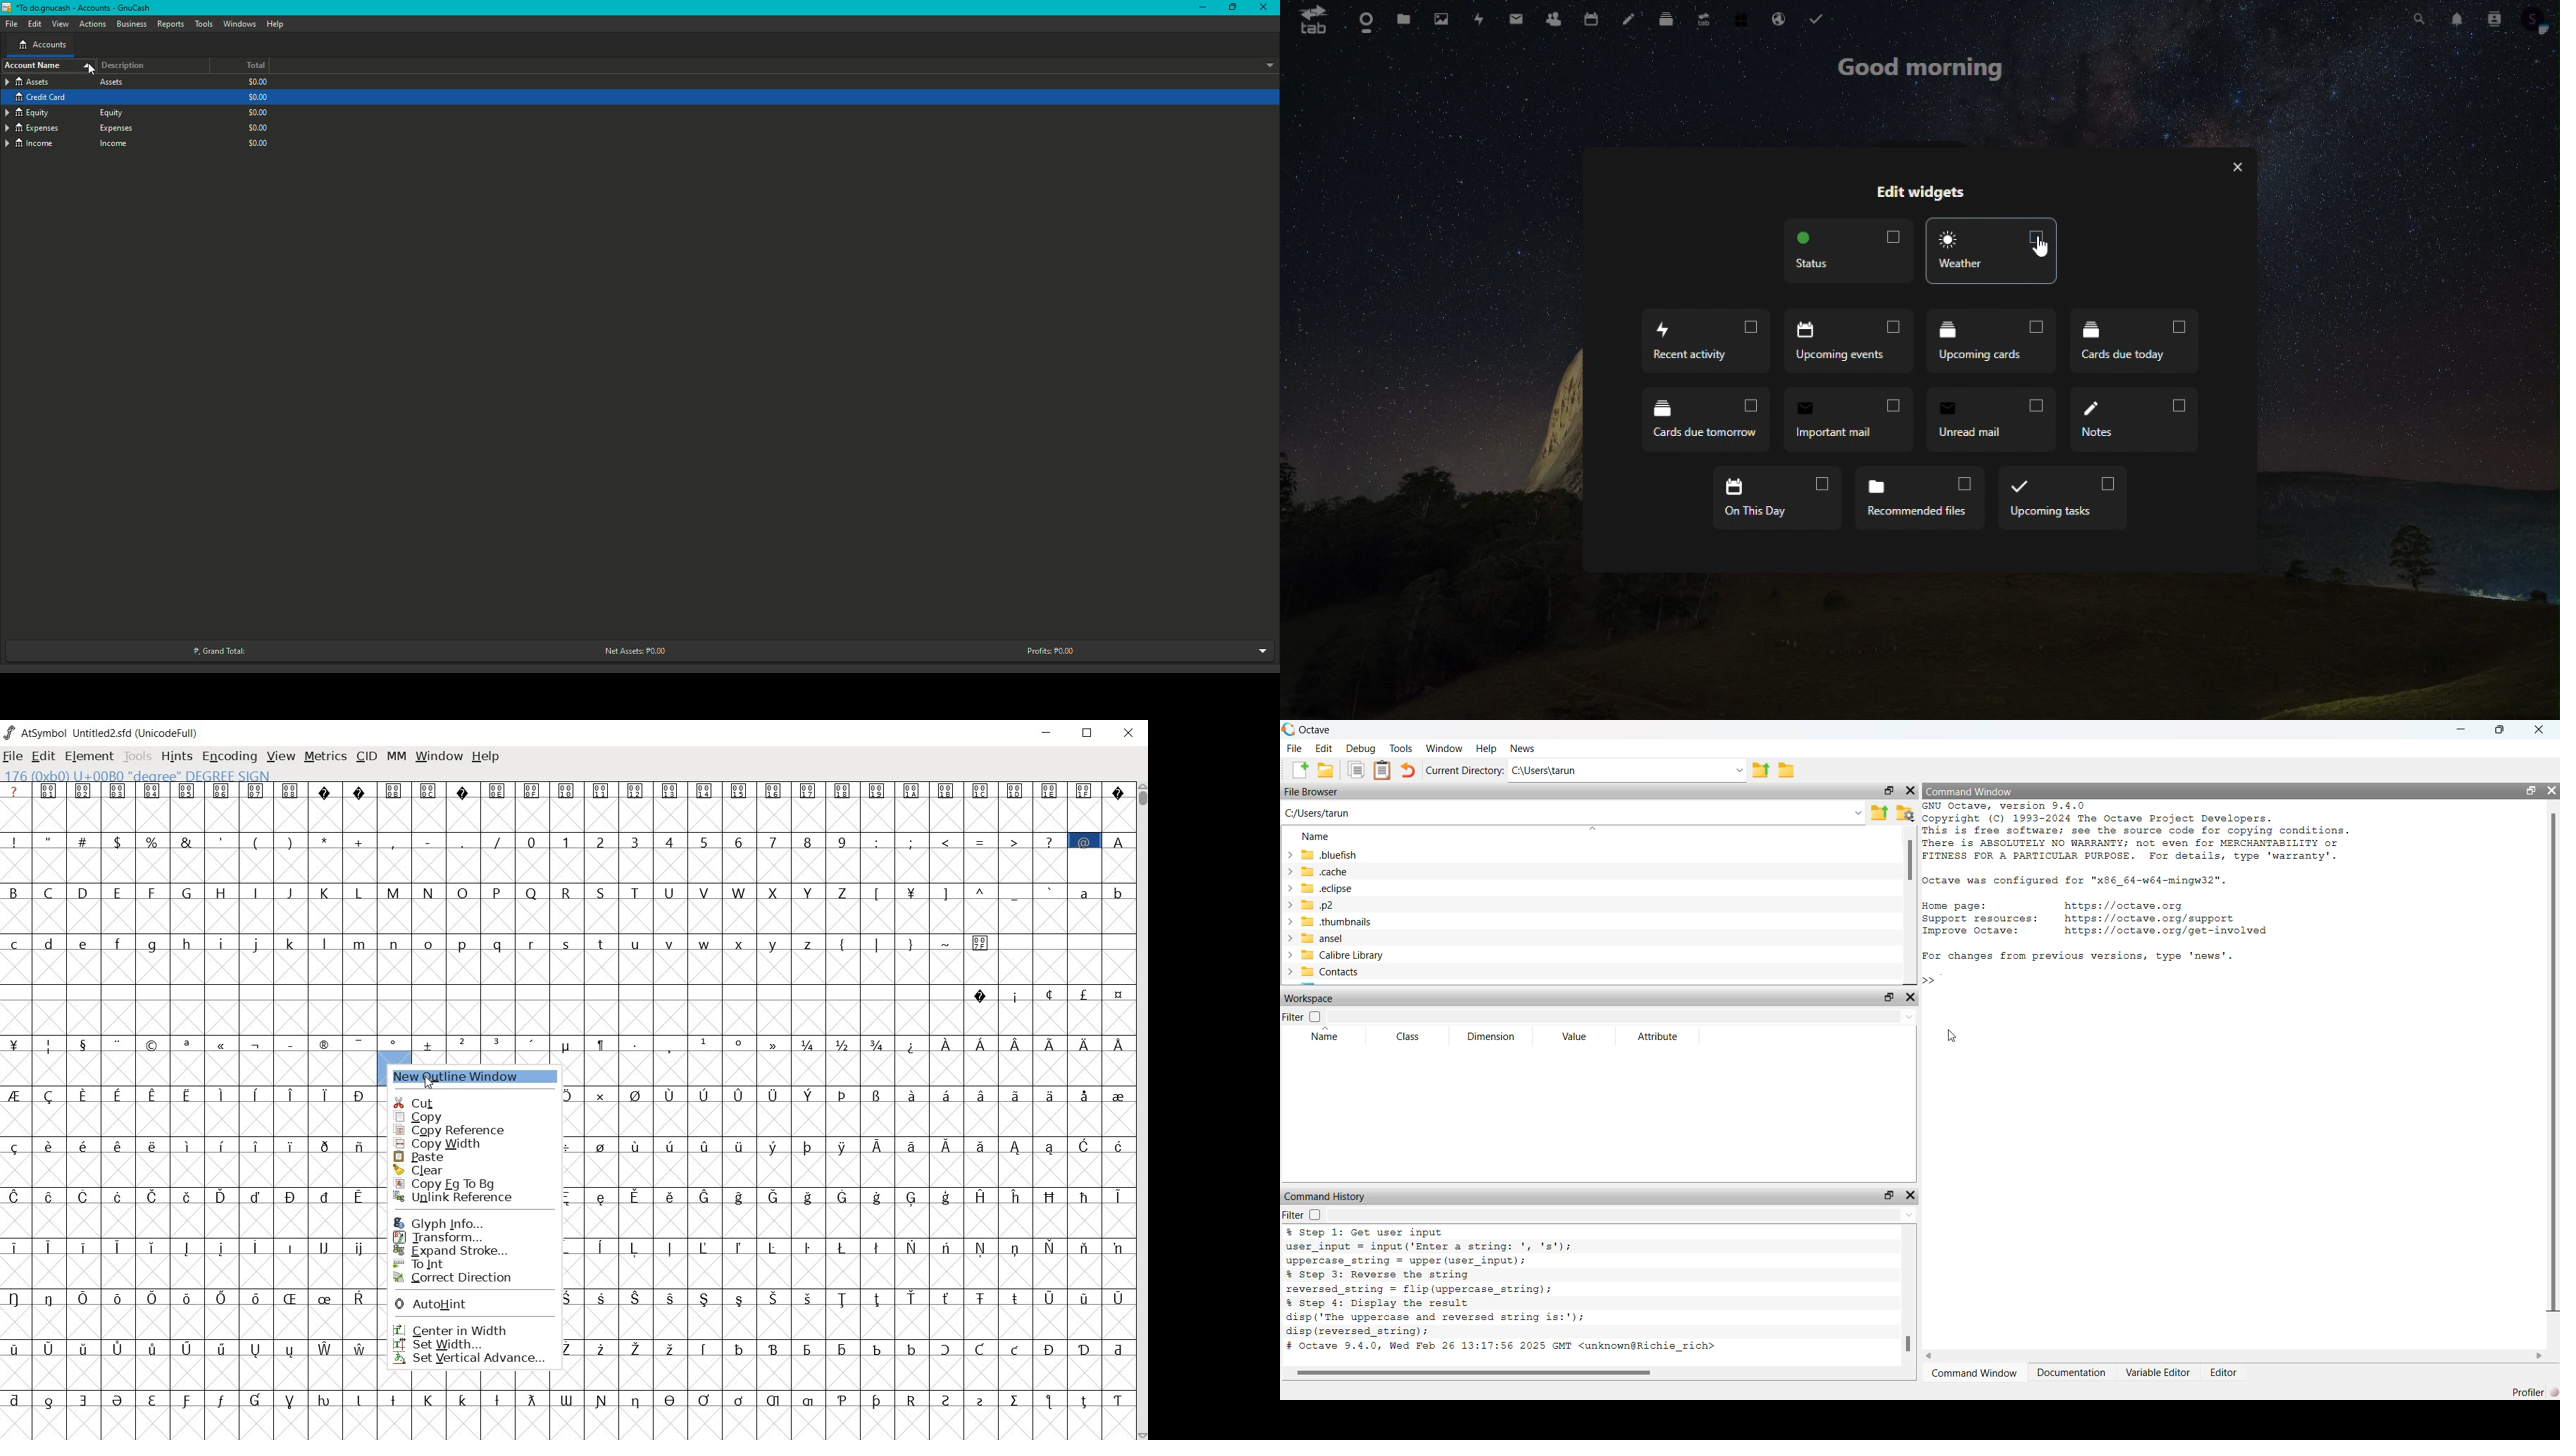  What do you see at coordinates (467, 1251) in the screenshot?
I see `Expand Stroke` at bounding box center [467, 1251].